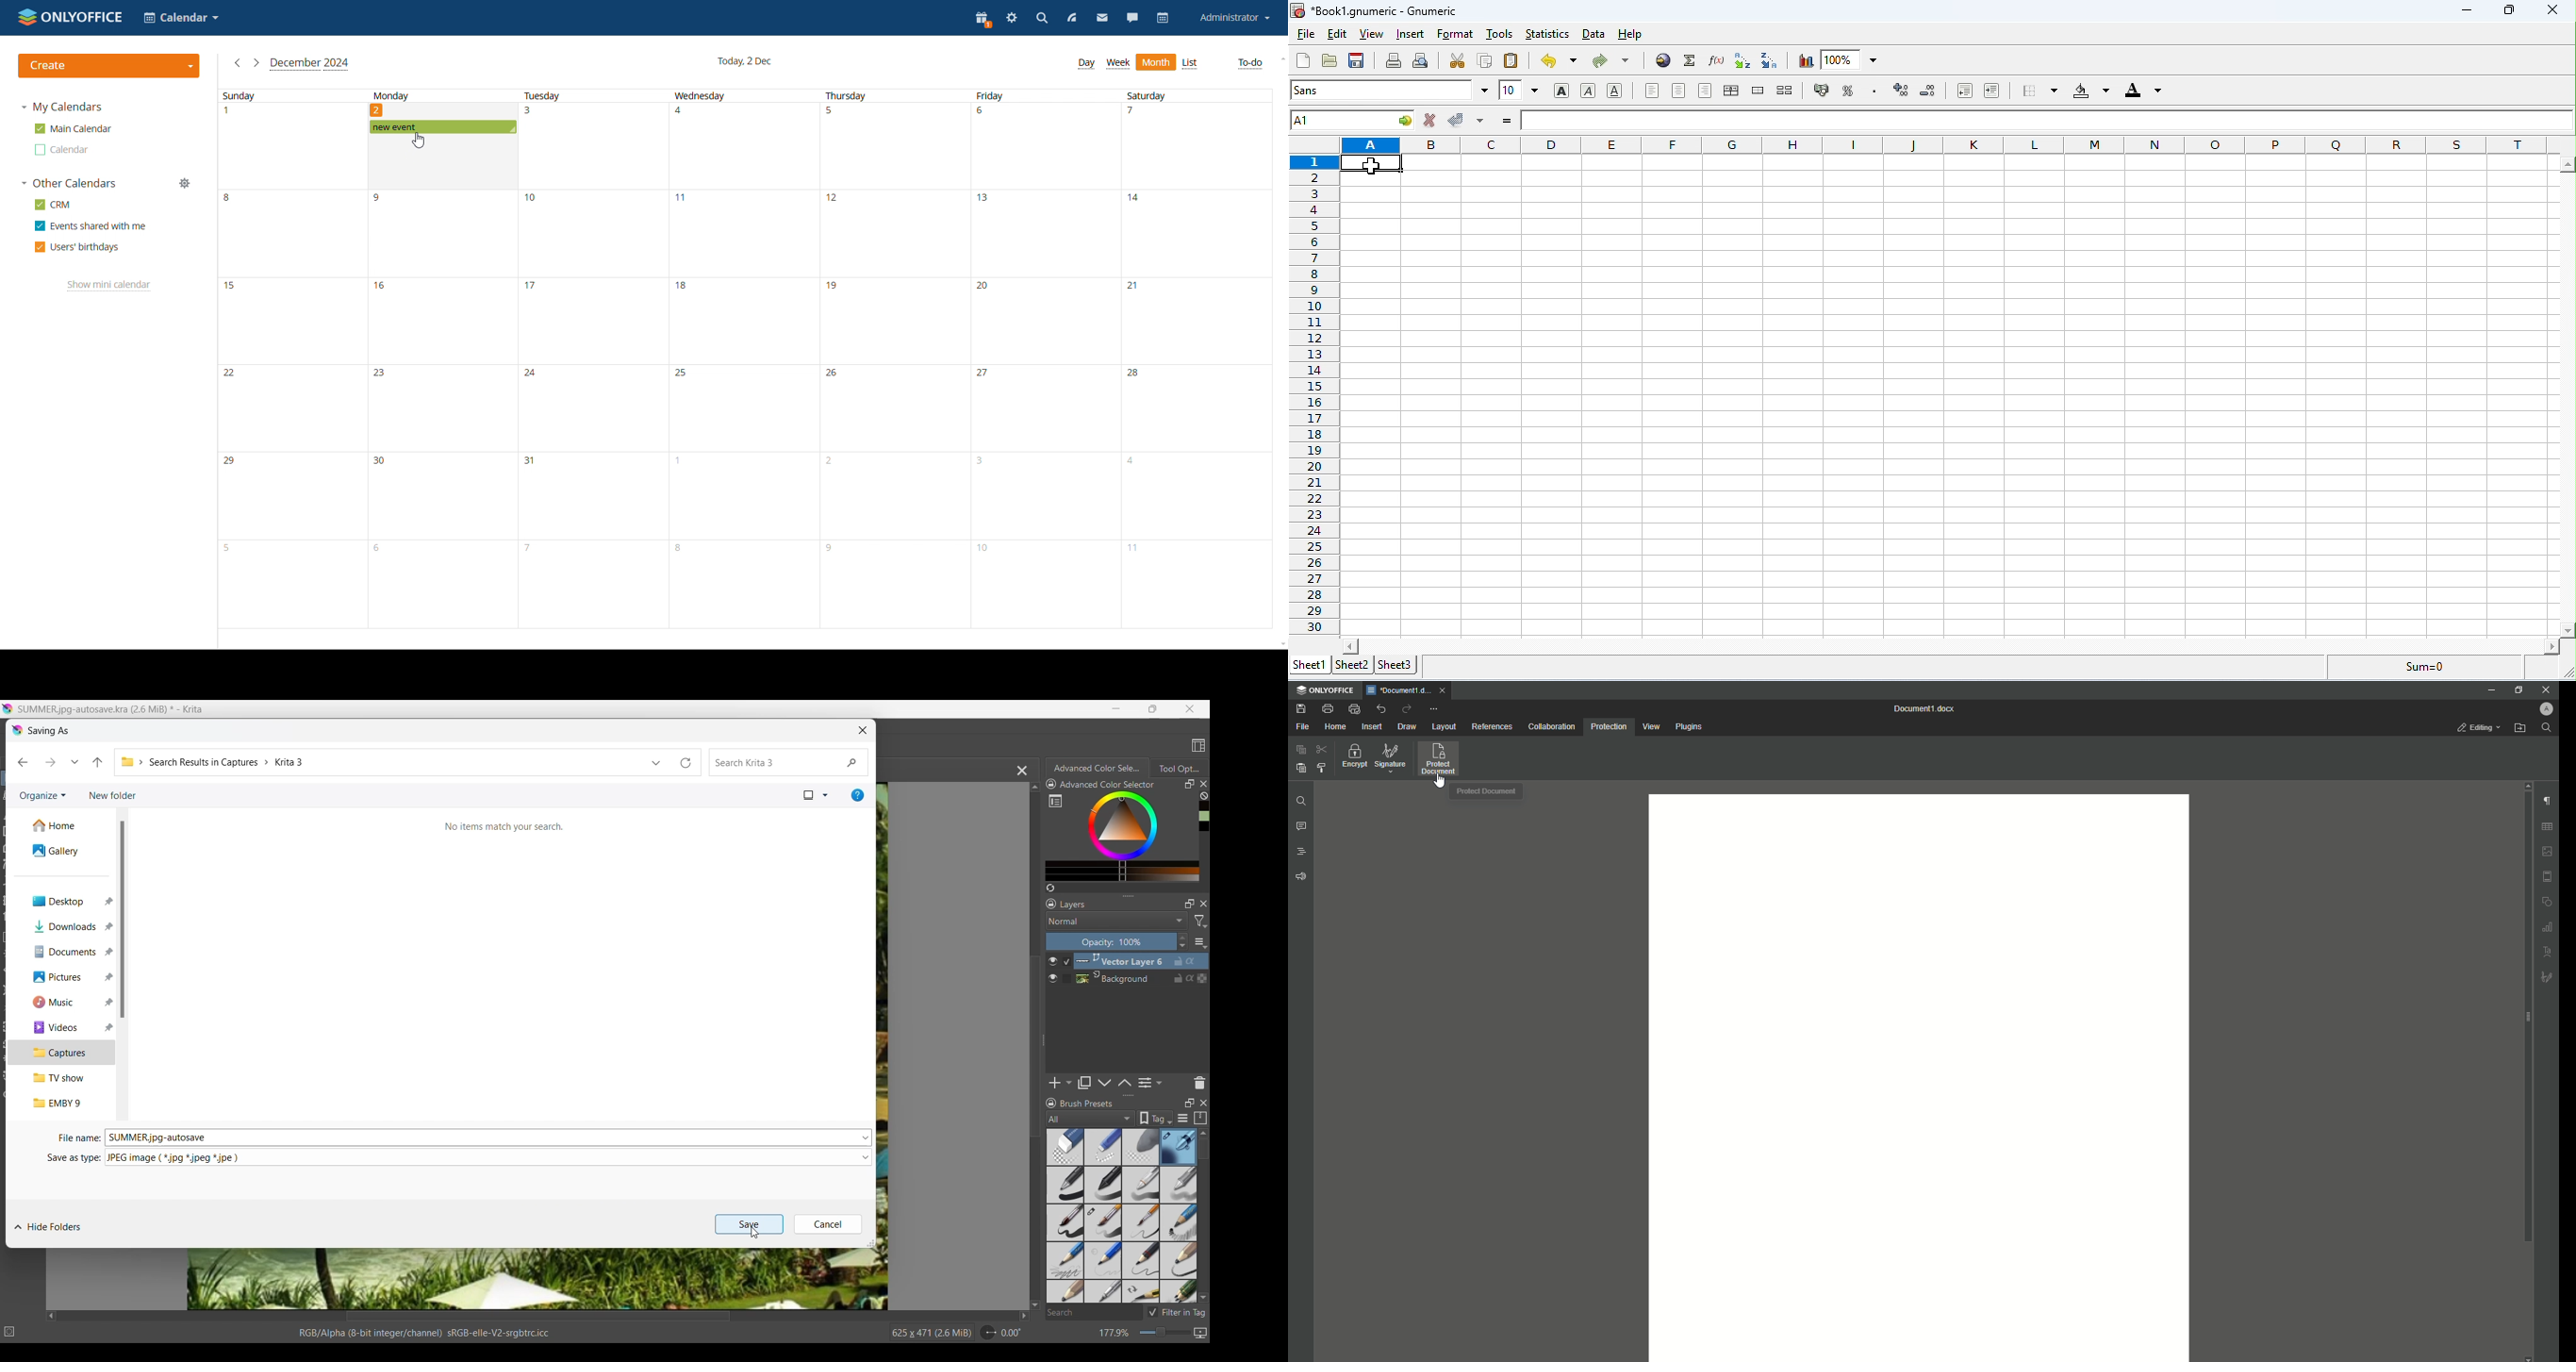 This screenshot has height=1372, width=2576. Describe the element at coordinates (1351, 663) in the screenshot. I see `sheet2` at that location.